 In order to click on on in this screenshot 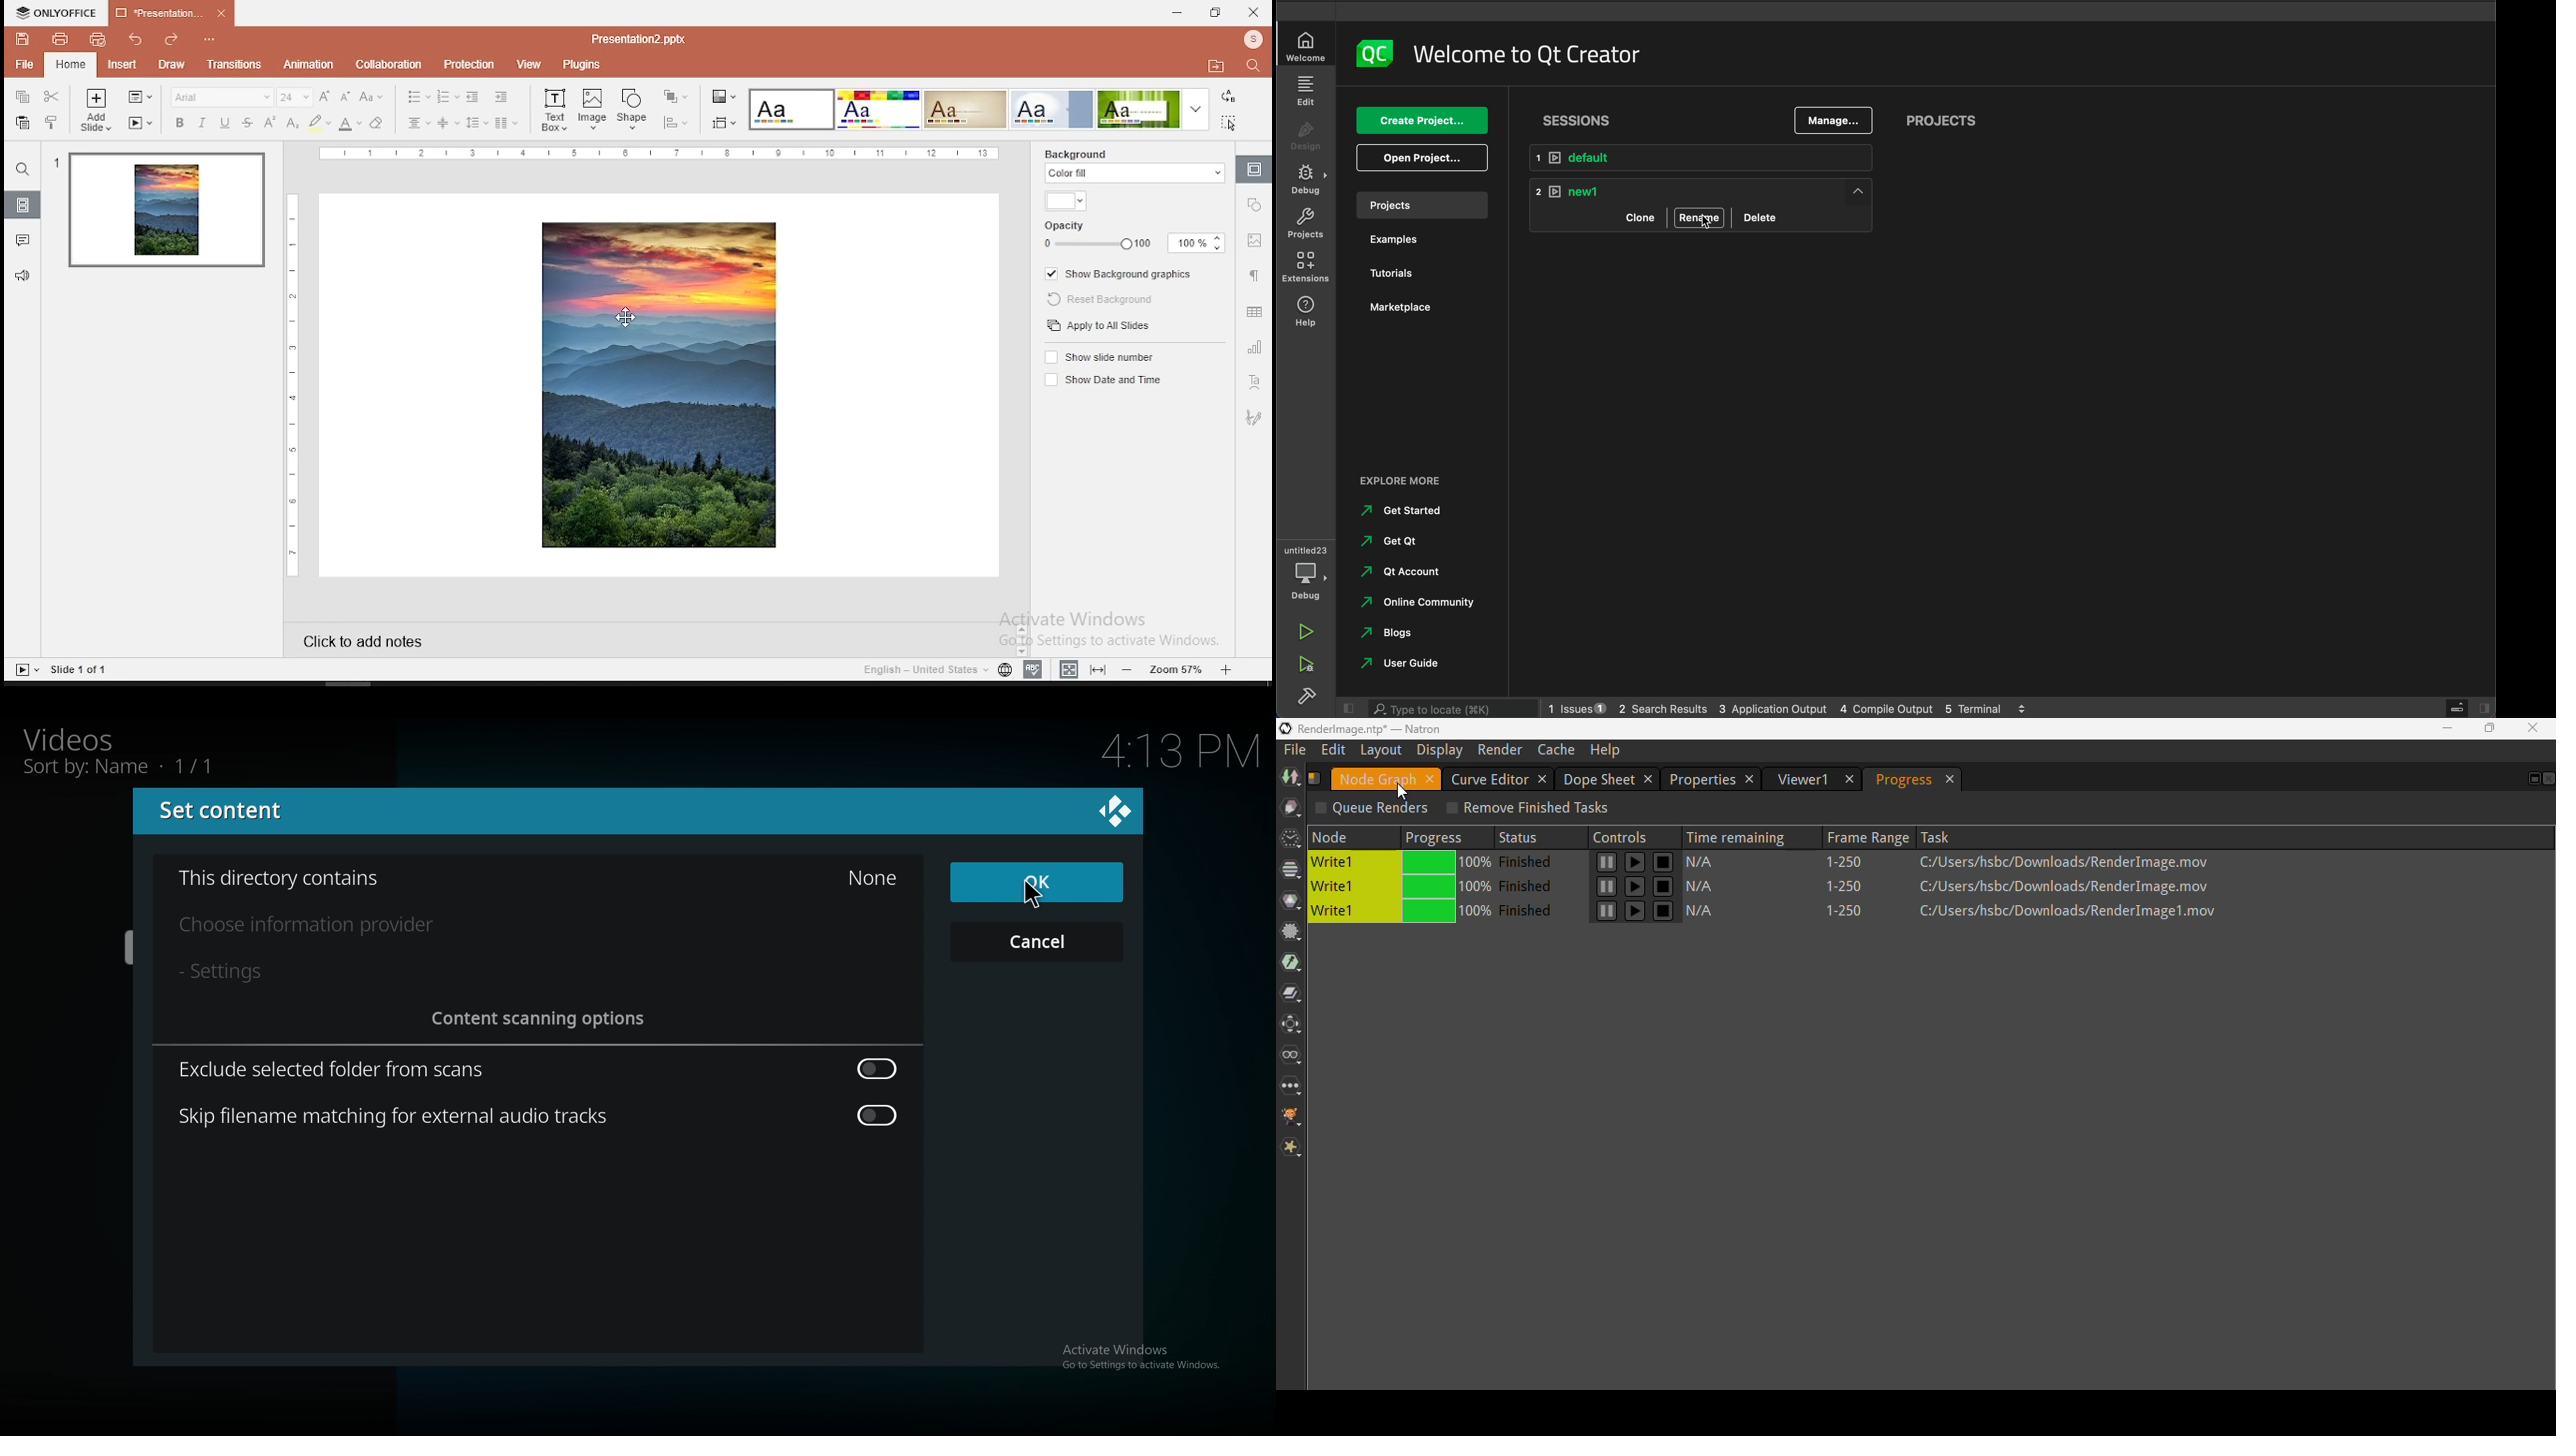, I will do `click(880, 1116)`.